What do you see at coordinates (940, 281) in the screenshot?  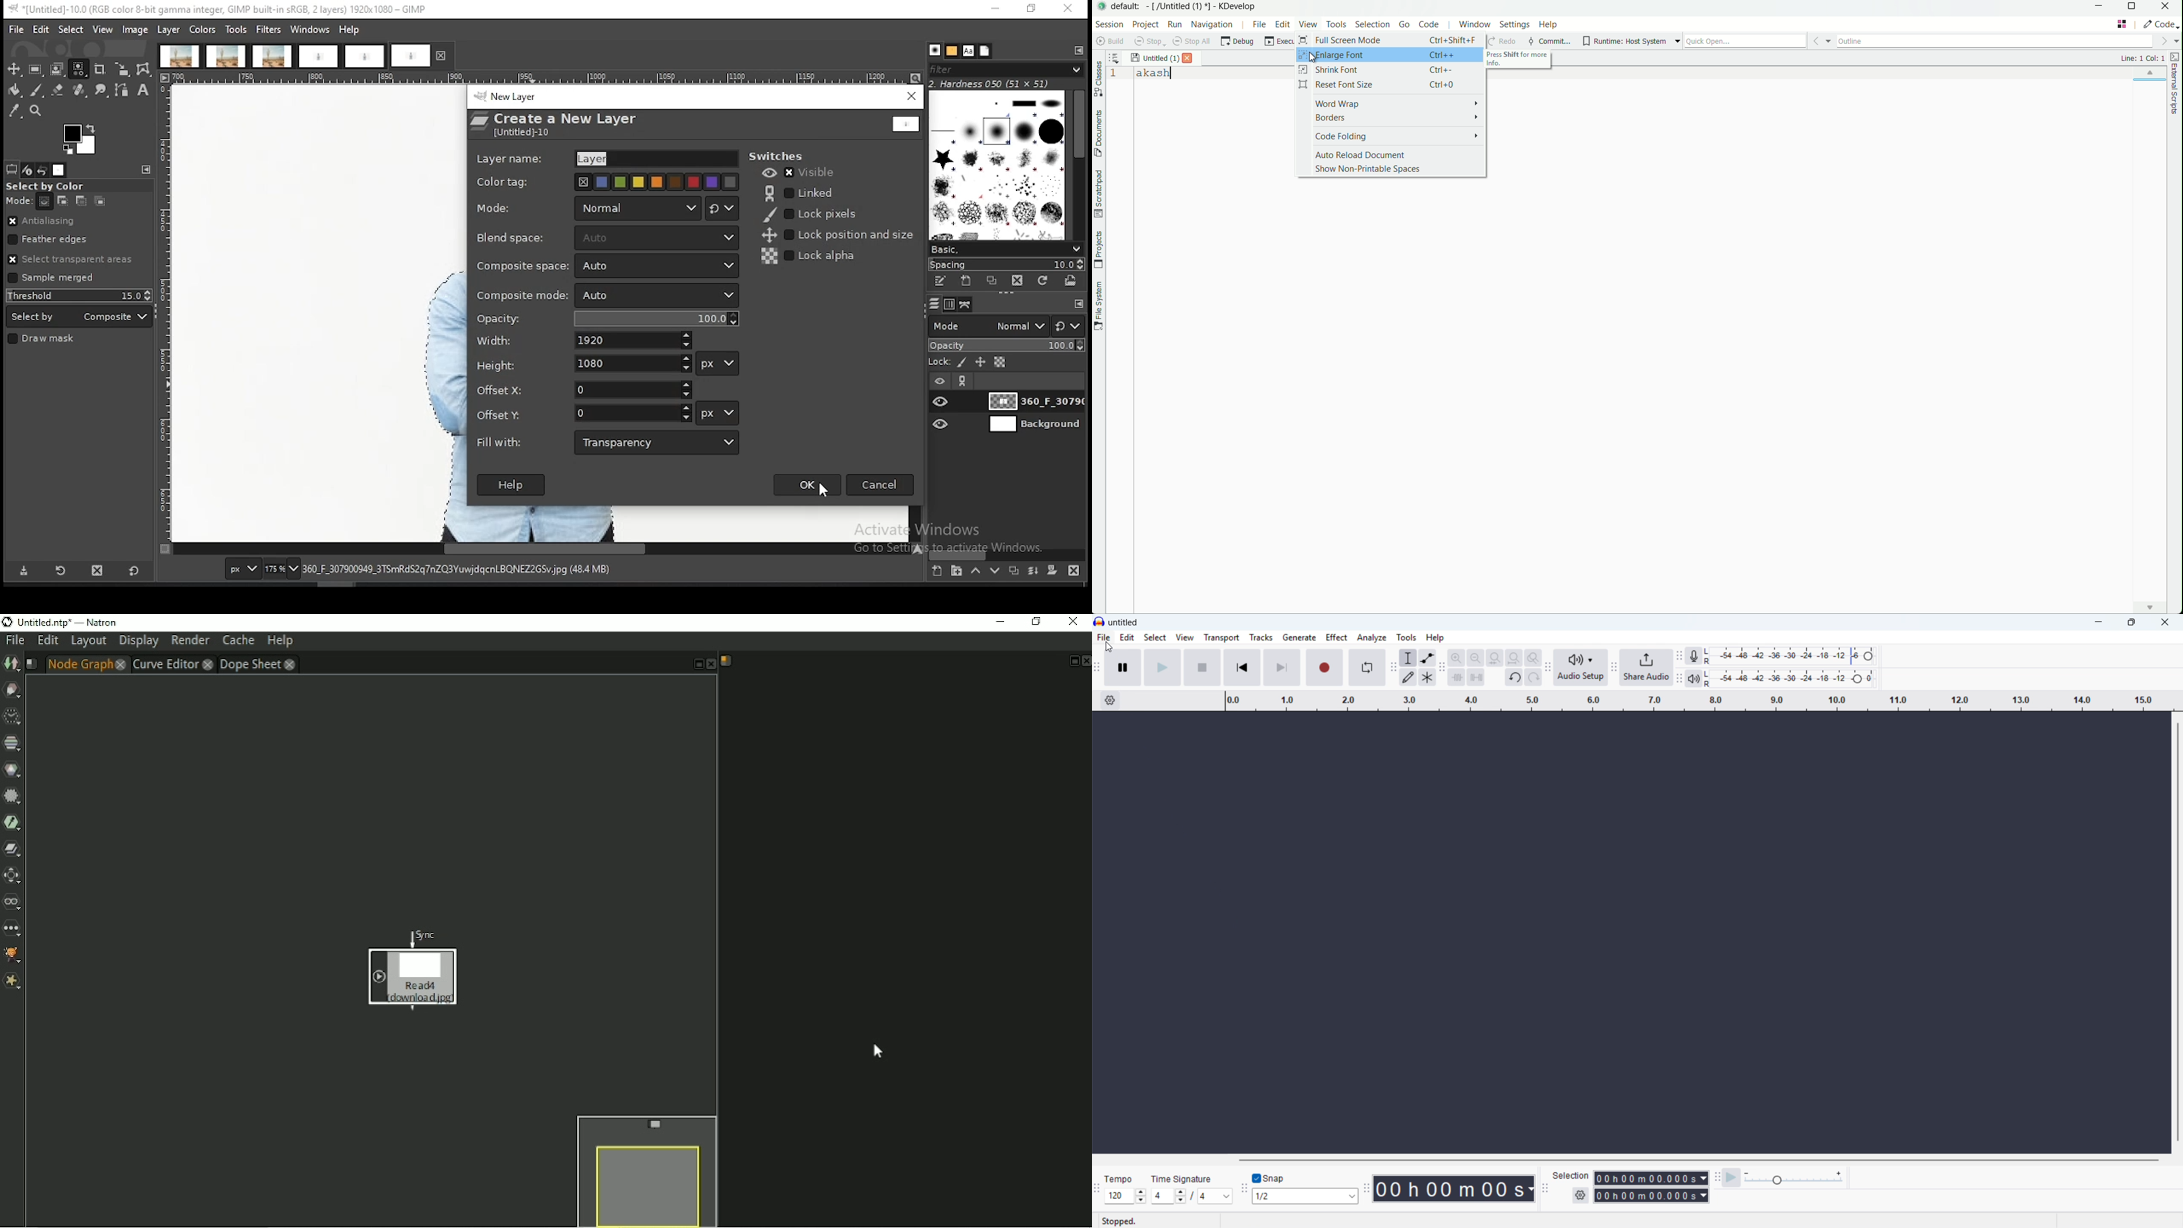 I see `edit this brush` at bounding box center [940, 281].